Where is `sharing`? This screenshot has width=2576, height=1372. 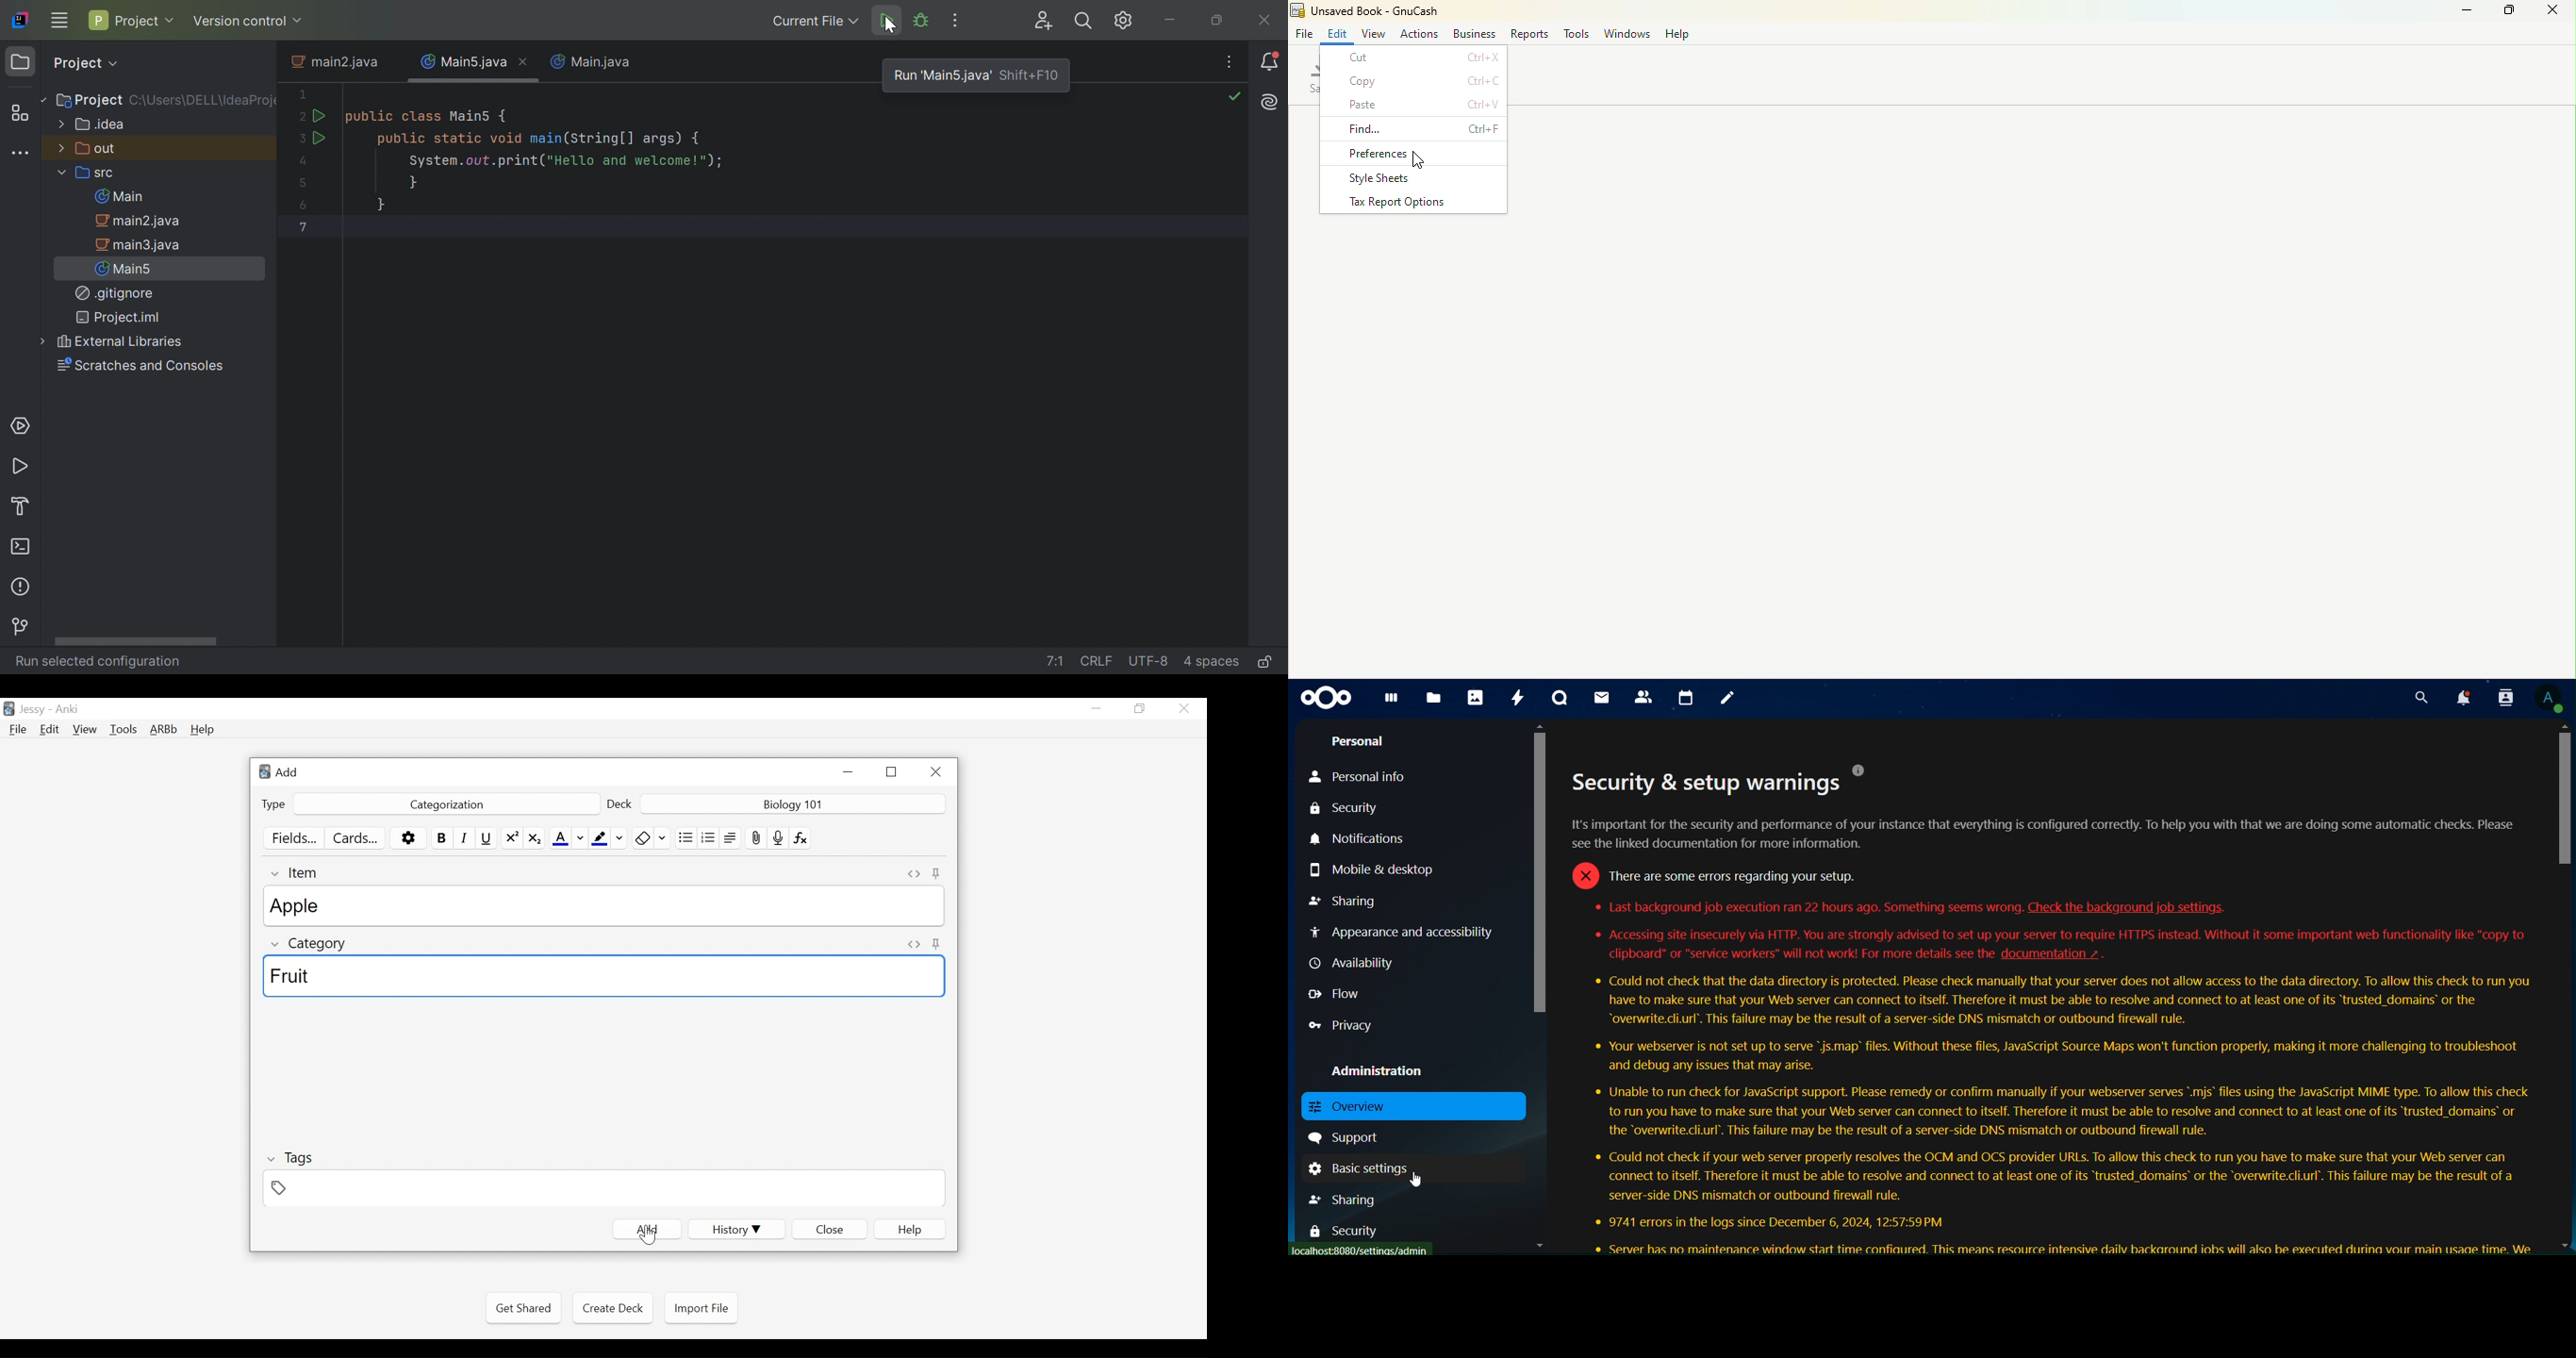
sharing is located at coordinates (1358, 1200).